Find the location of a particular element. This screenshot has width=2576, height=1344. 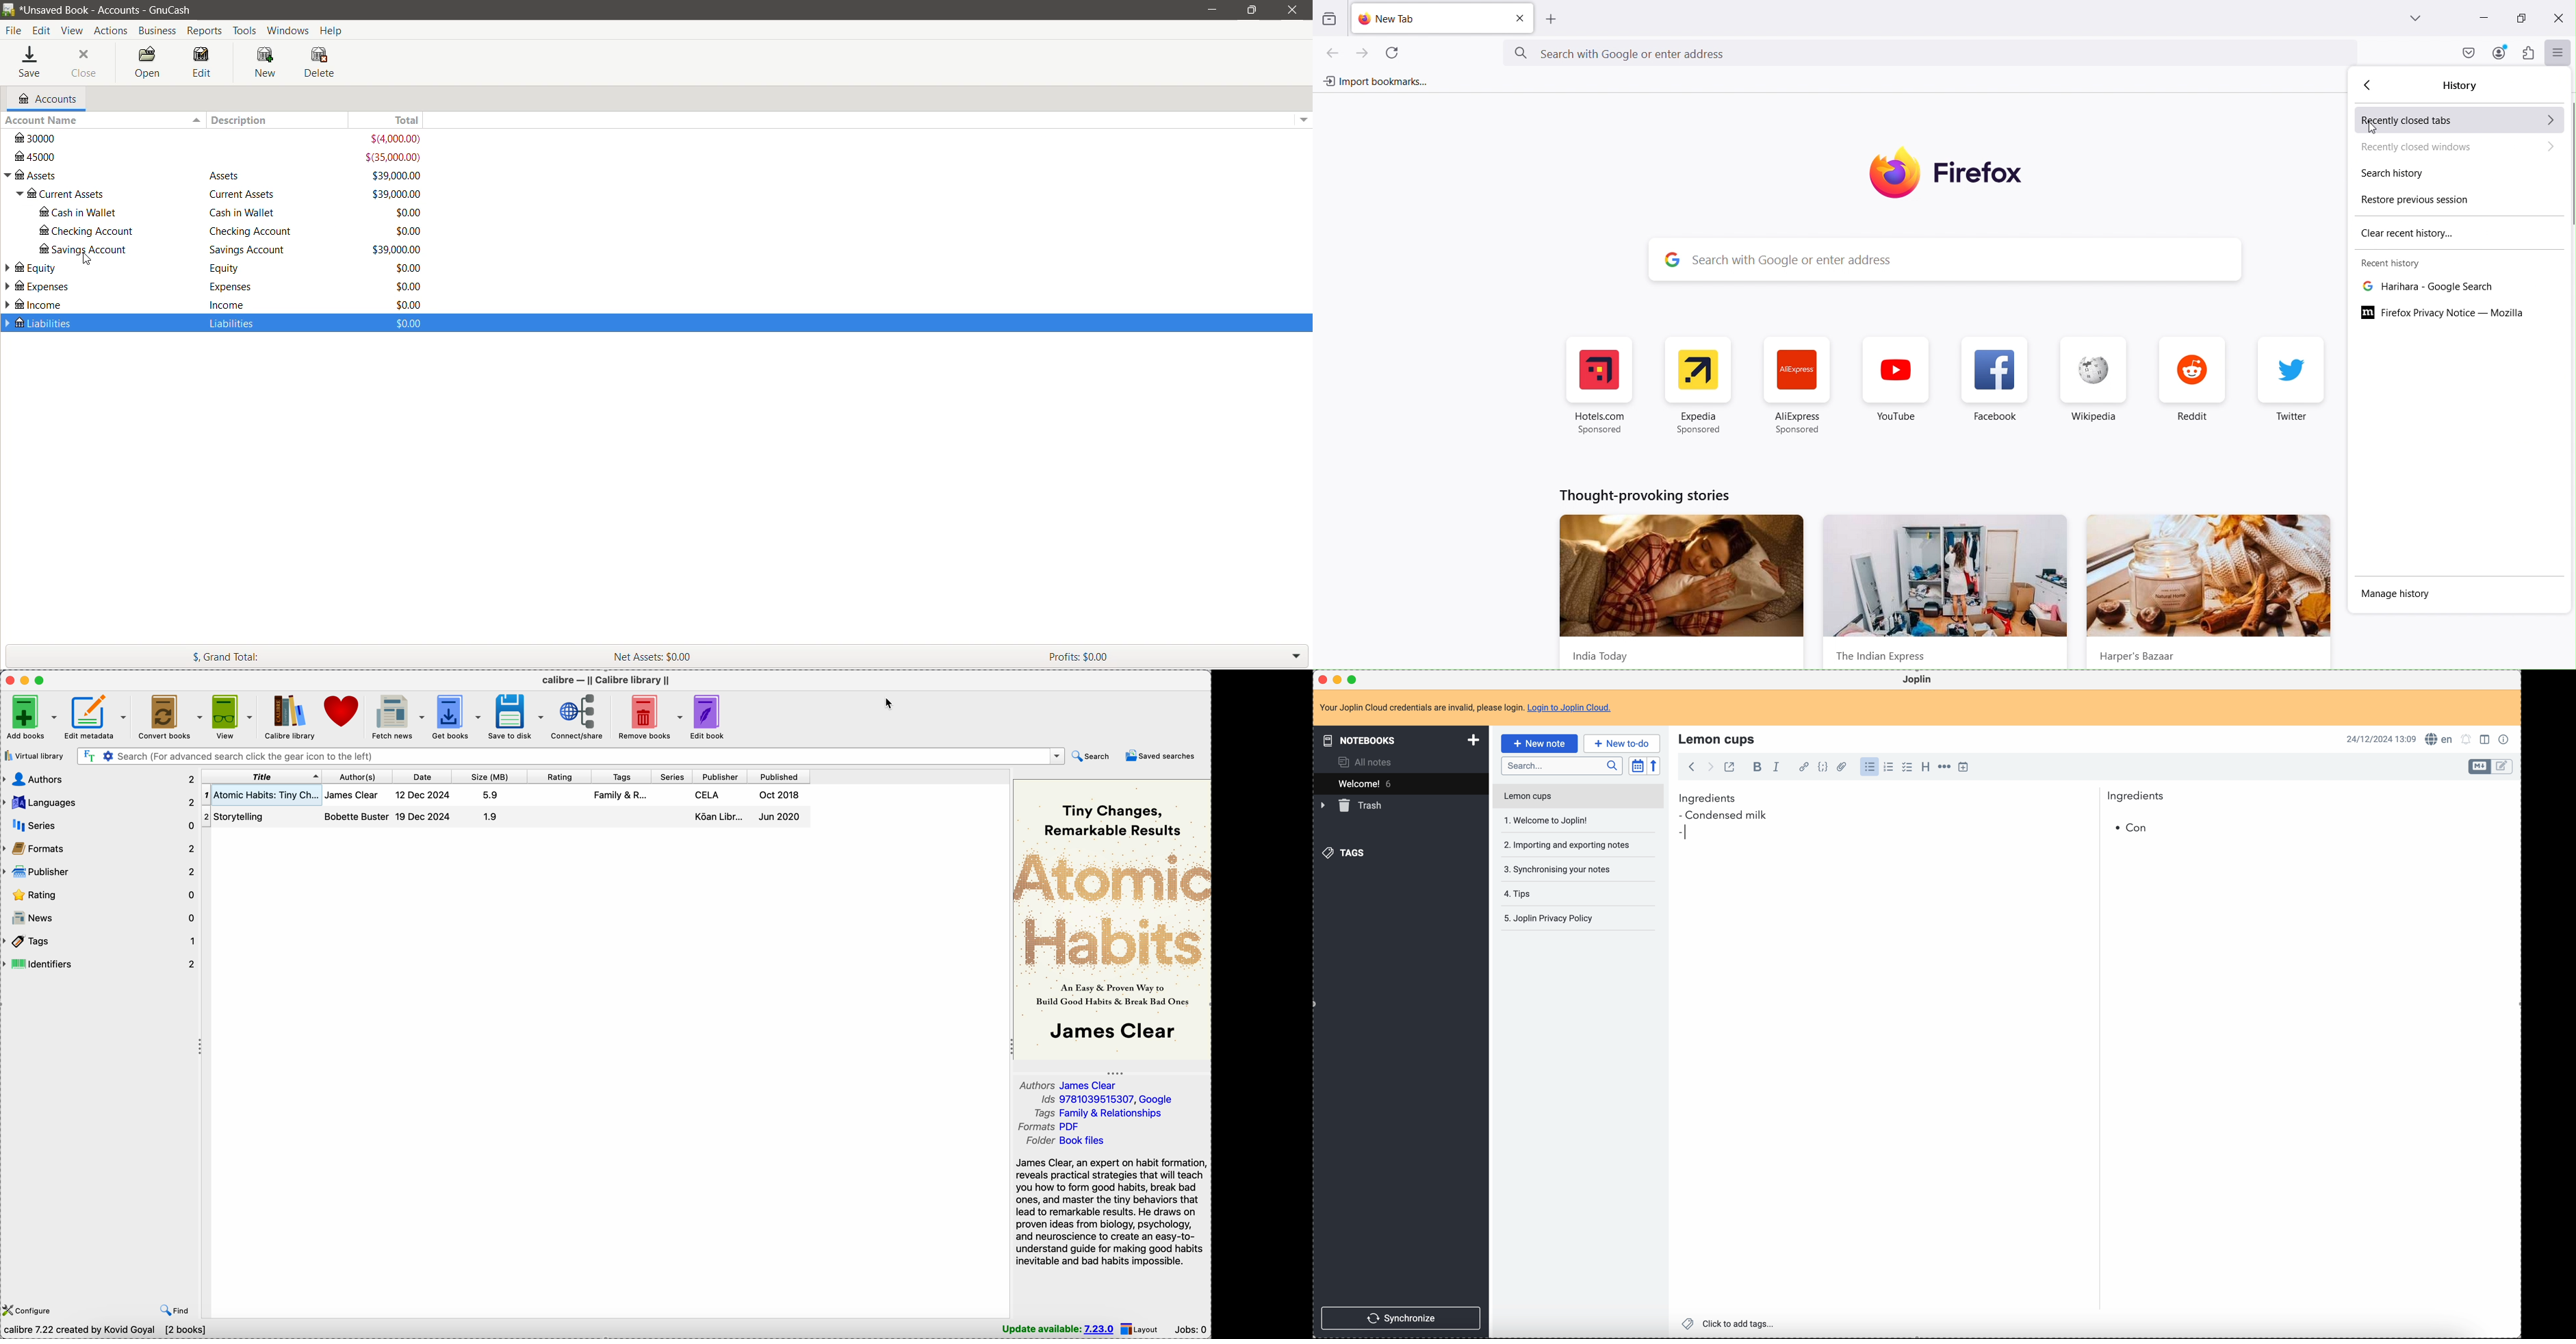

edit metadata is located at coordinates (96, 717).